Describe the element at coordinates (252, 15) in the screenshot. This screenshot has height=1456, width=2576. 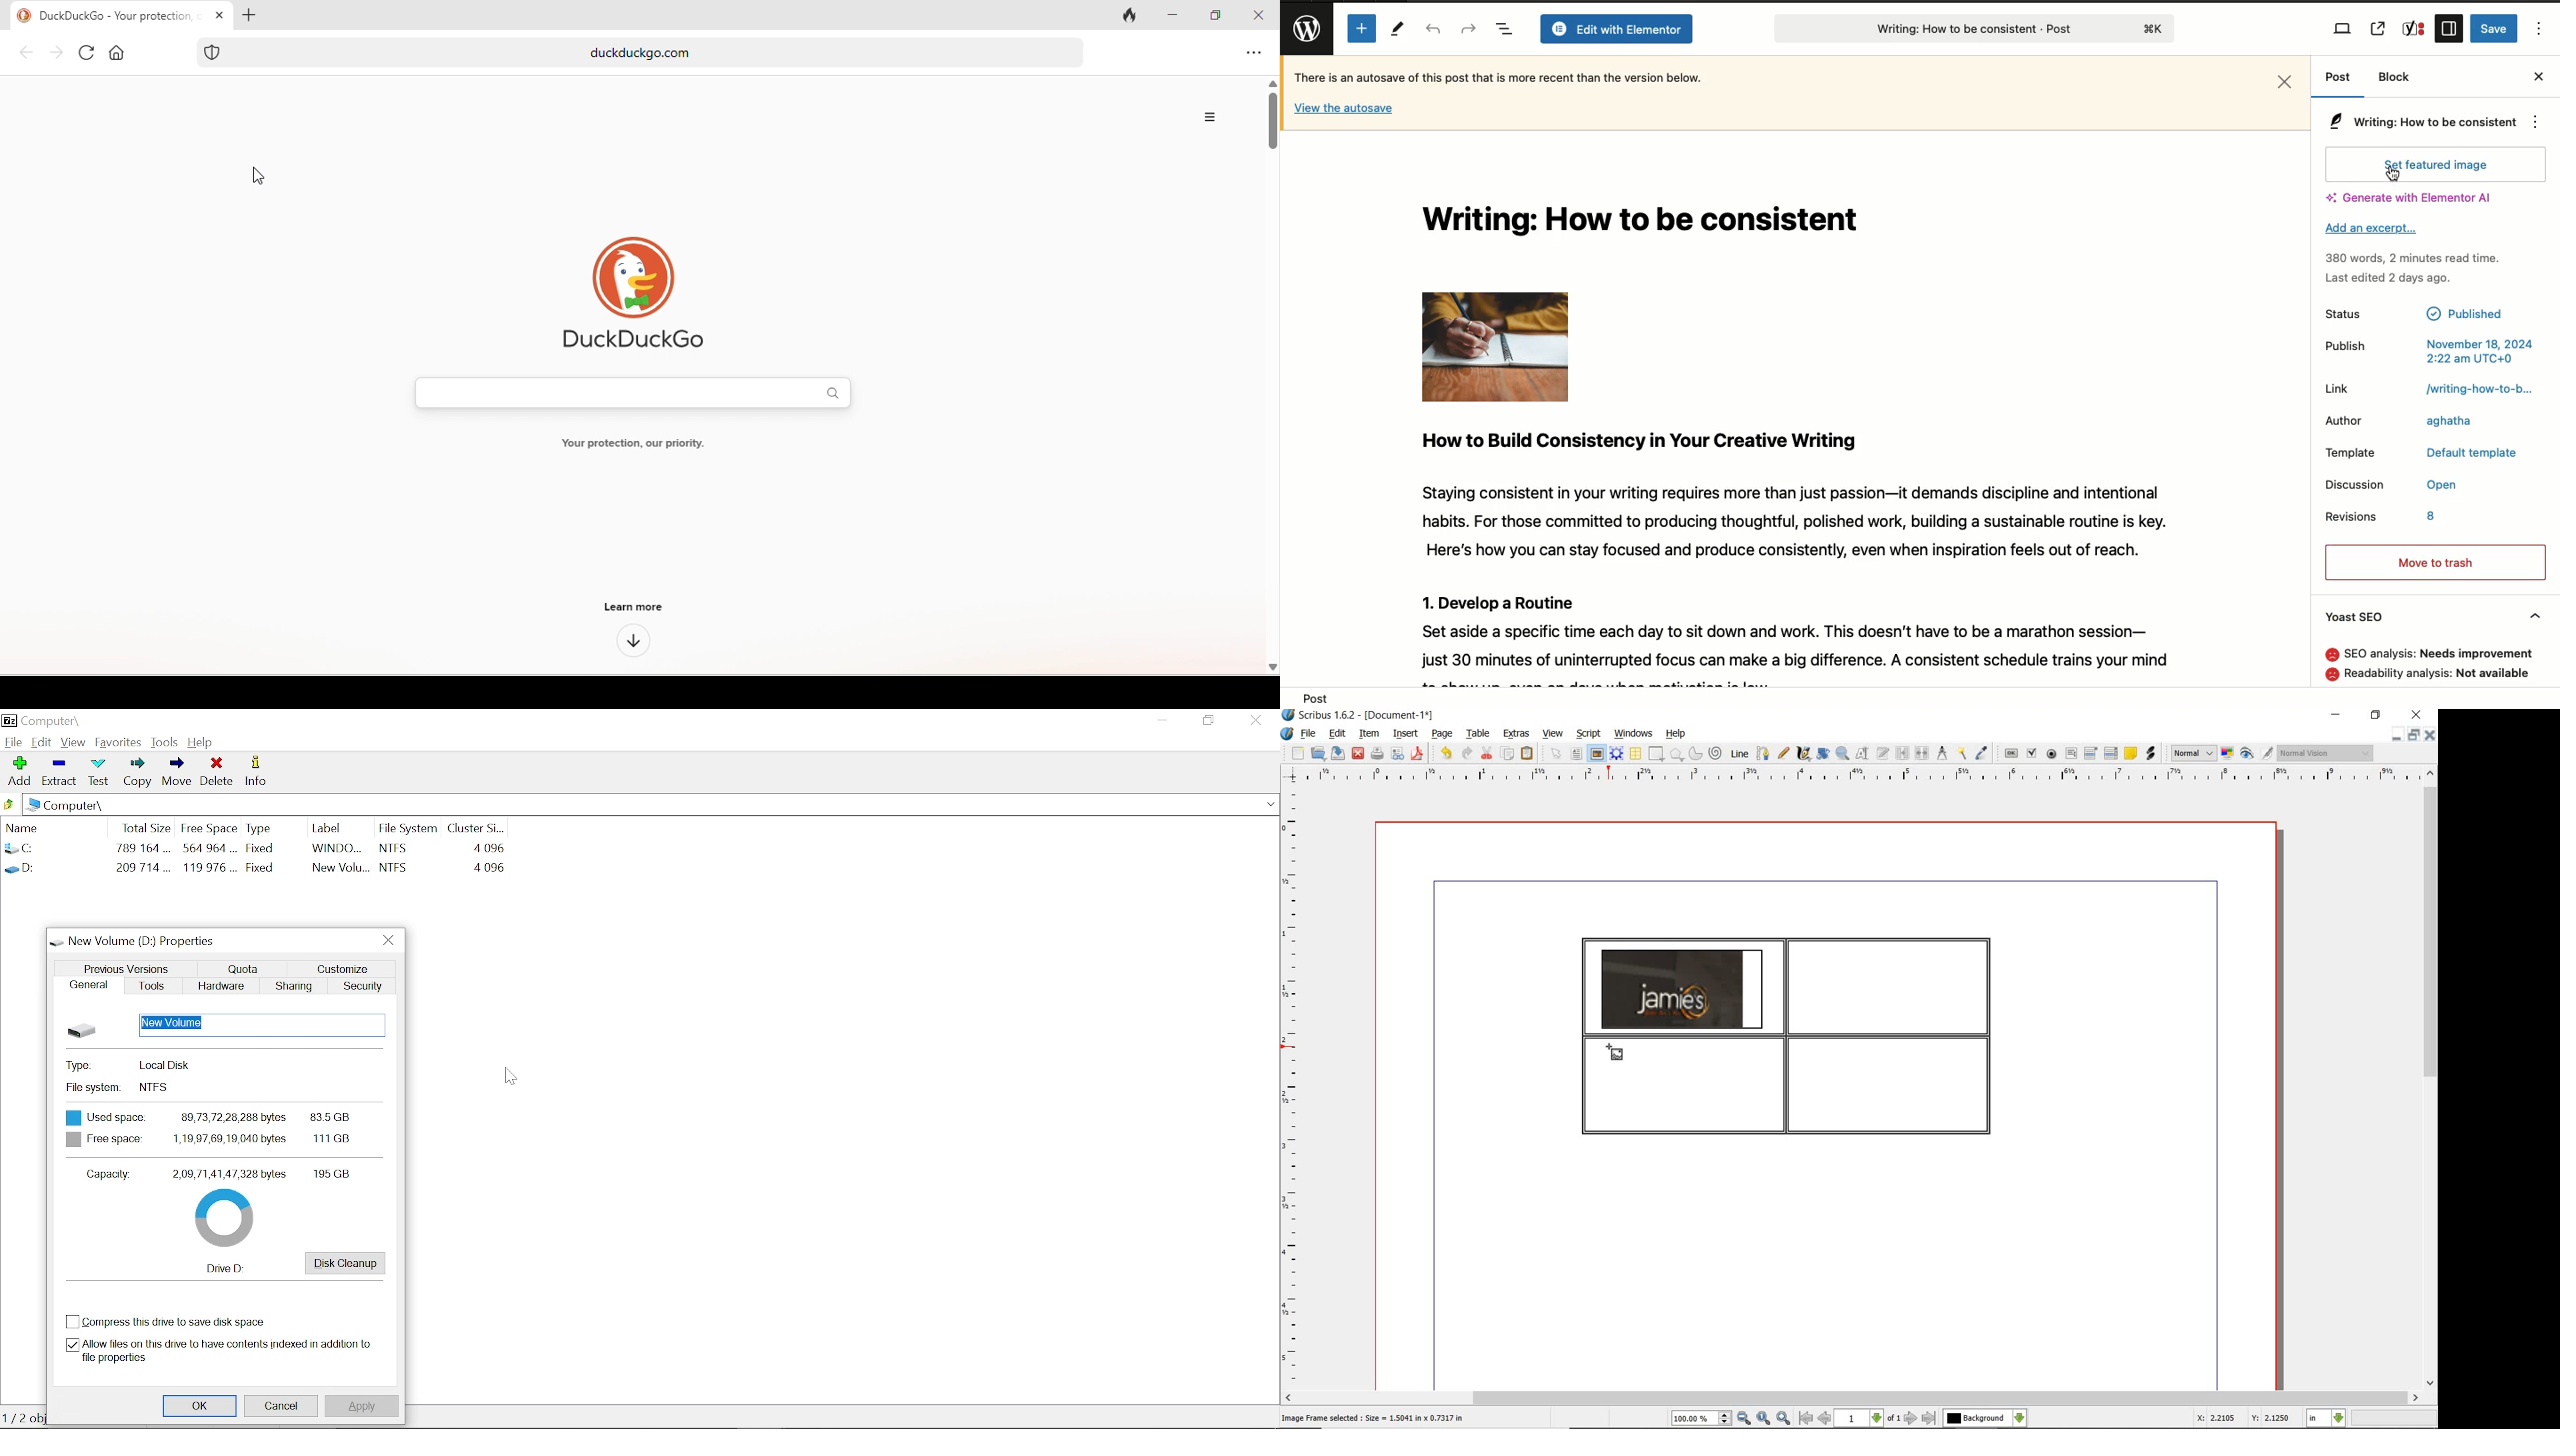
I see `add` at that location.